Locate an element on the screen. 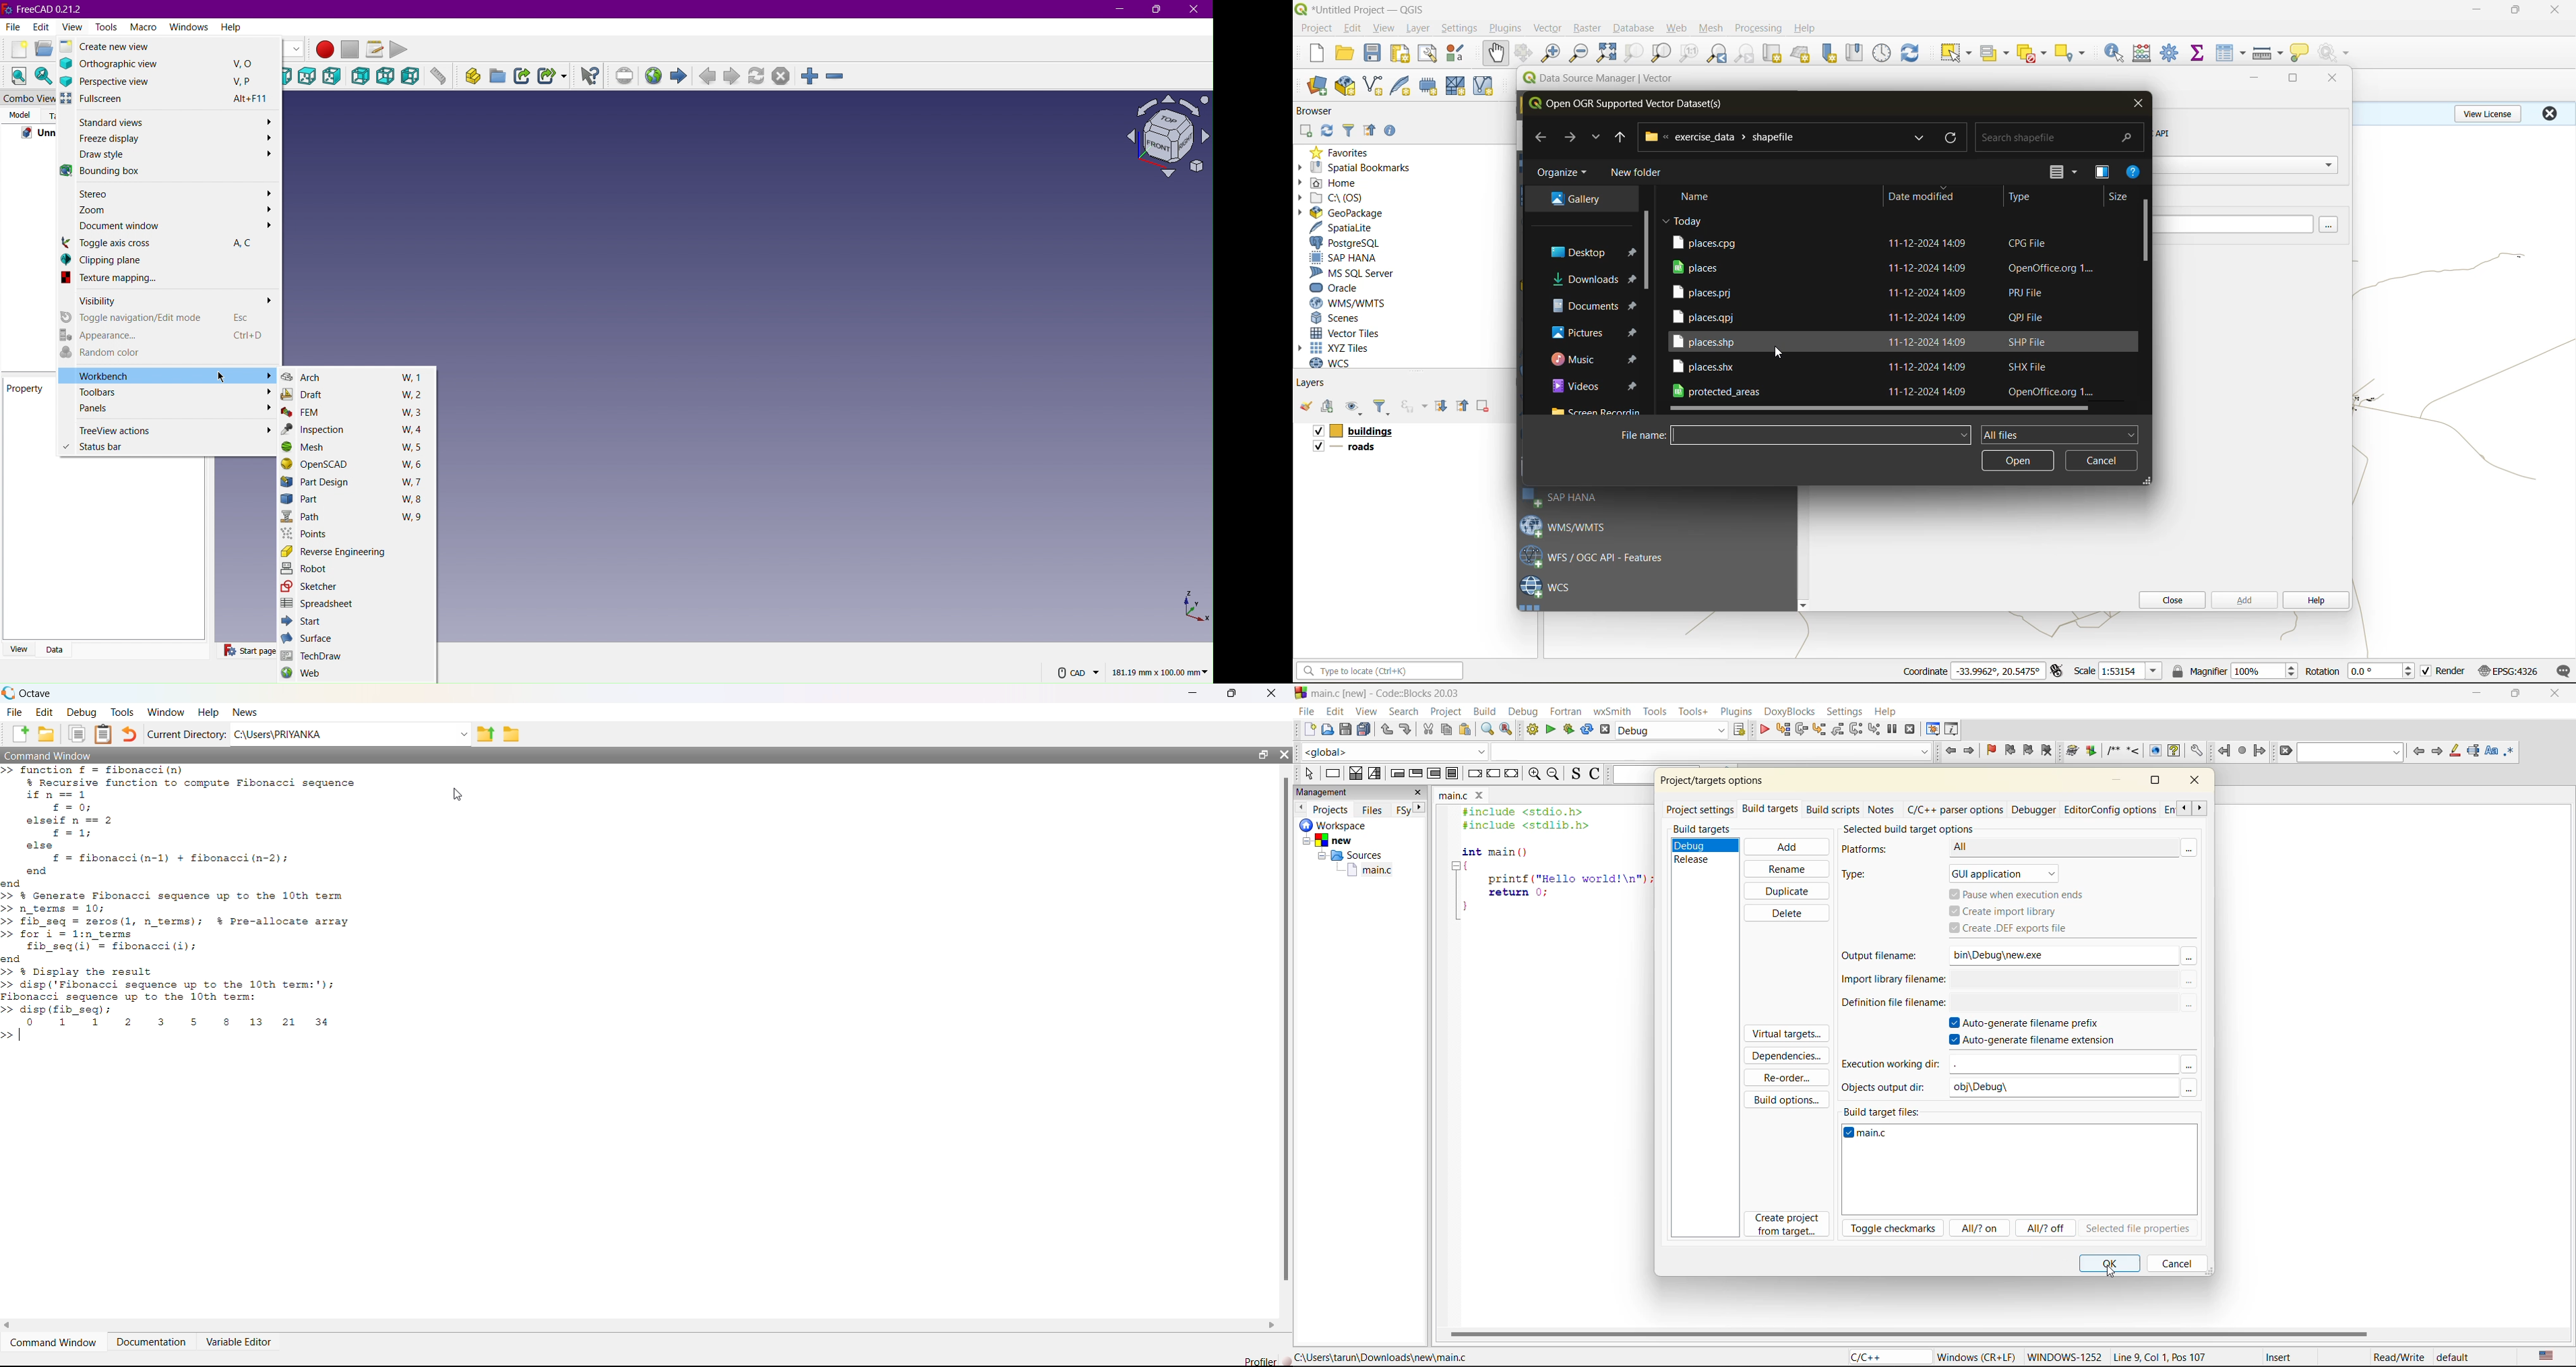 The height and width of the screenshot is (1372, 2576). save is located at coordinates (1344, 730).